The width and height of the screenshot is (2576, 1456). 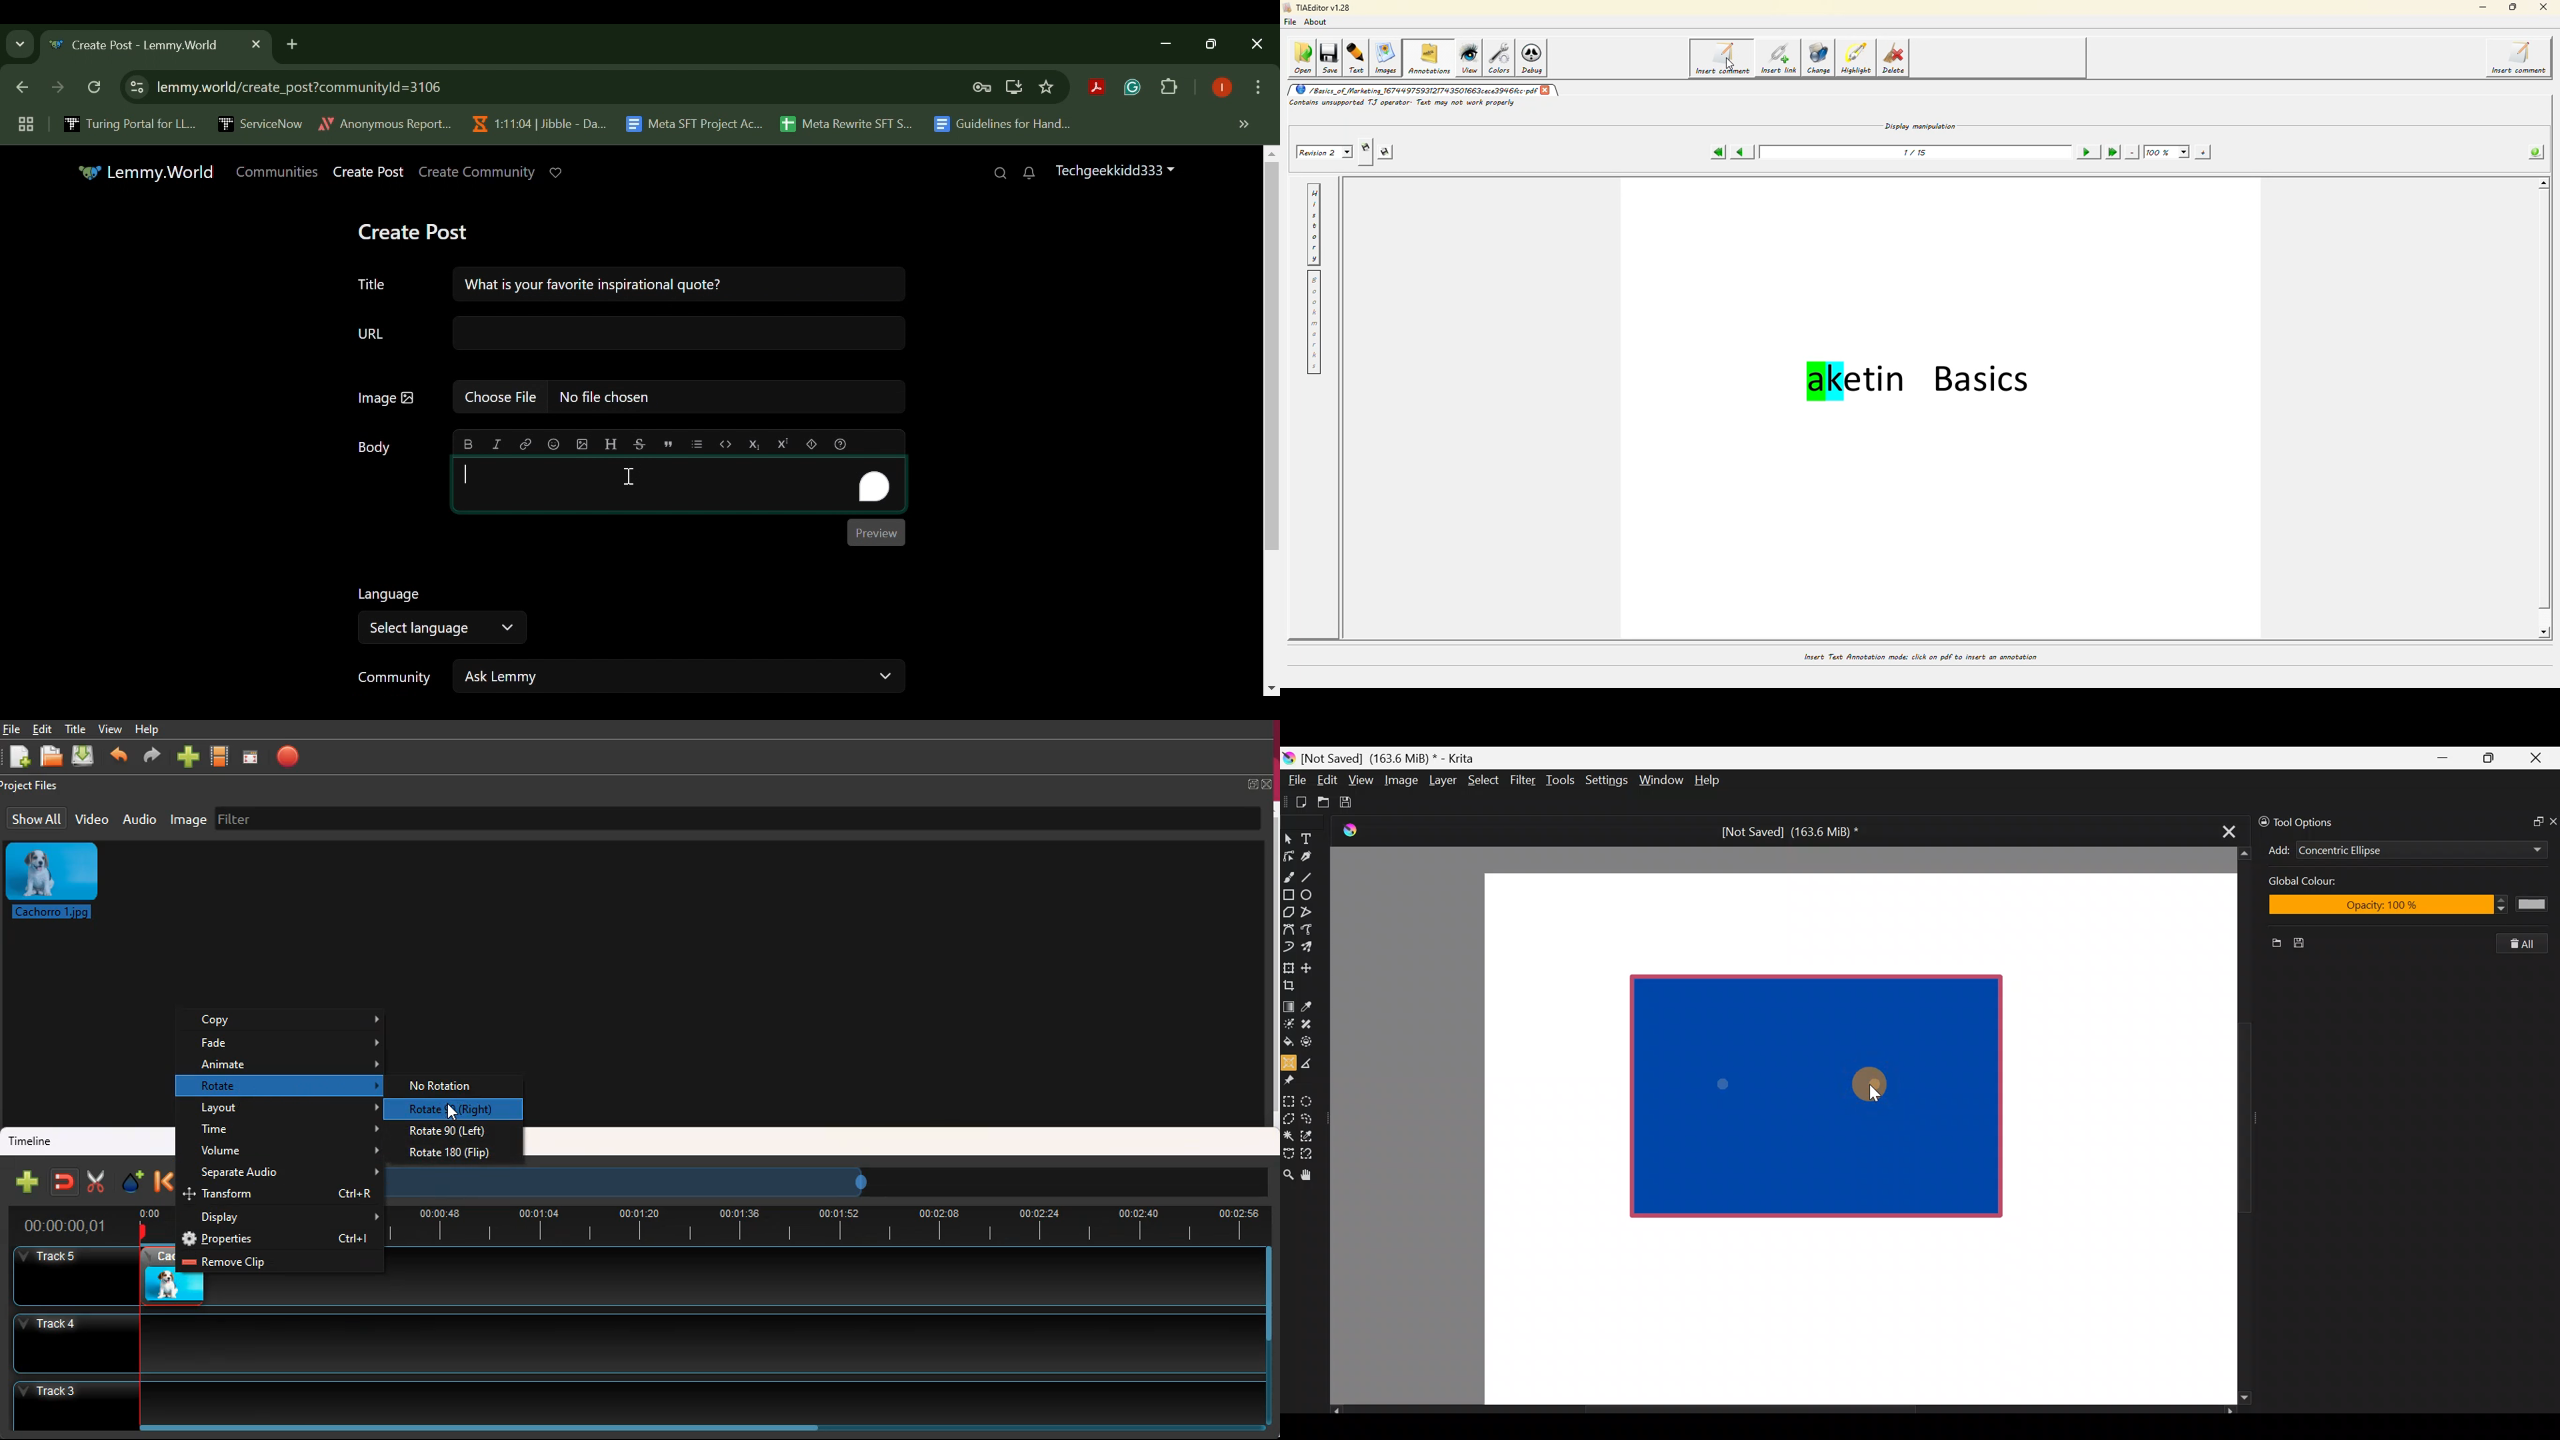 I want to click on Subscript, so click(x=755, y=443).